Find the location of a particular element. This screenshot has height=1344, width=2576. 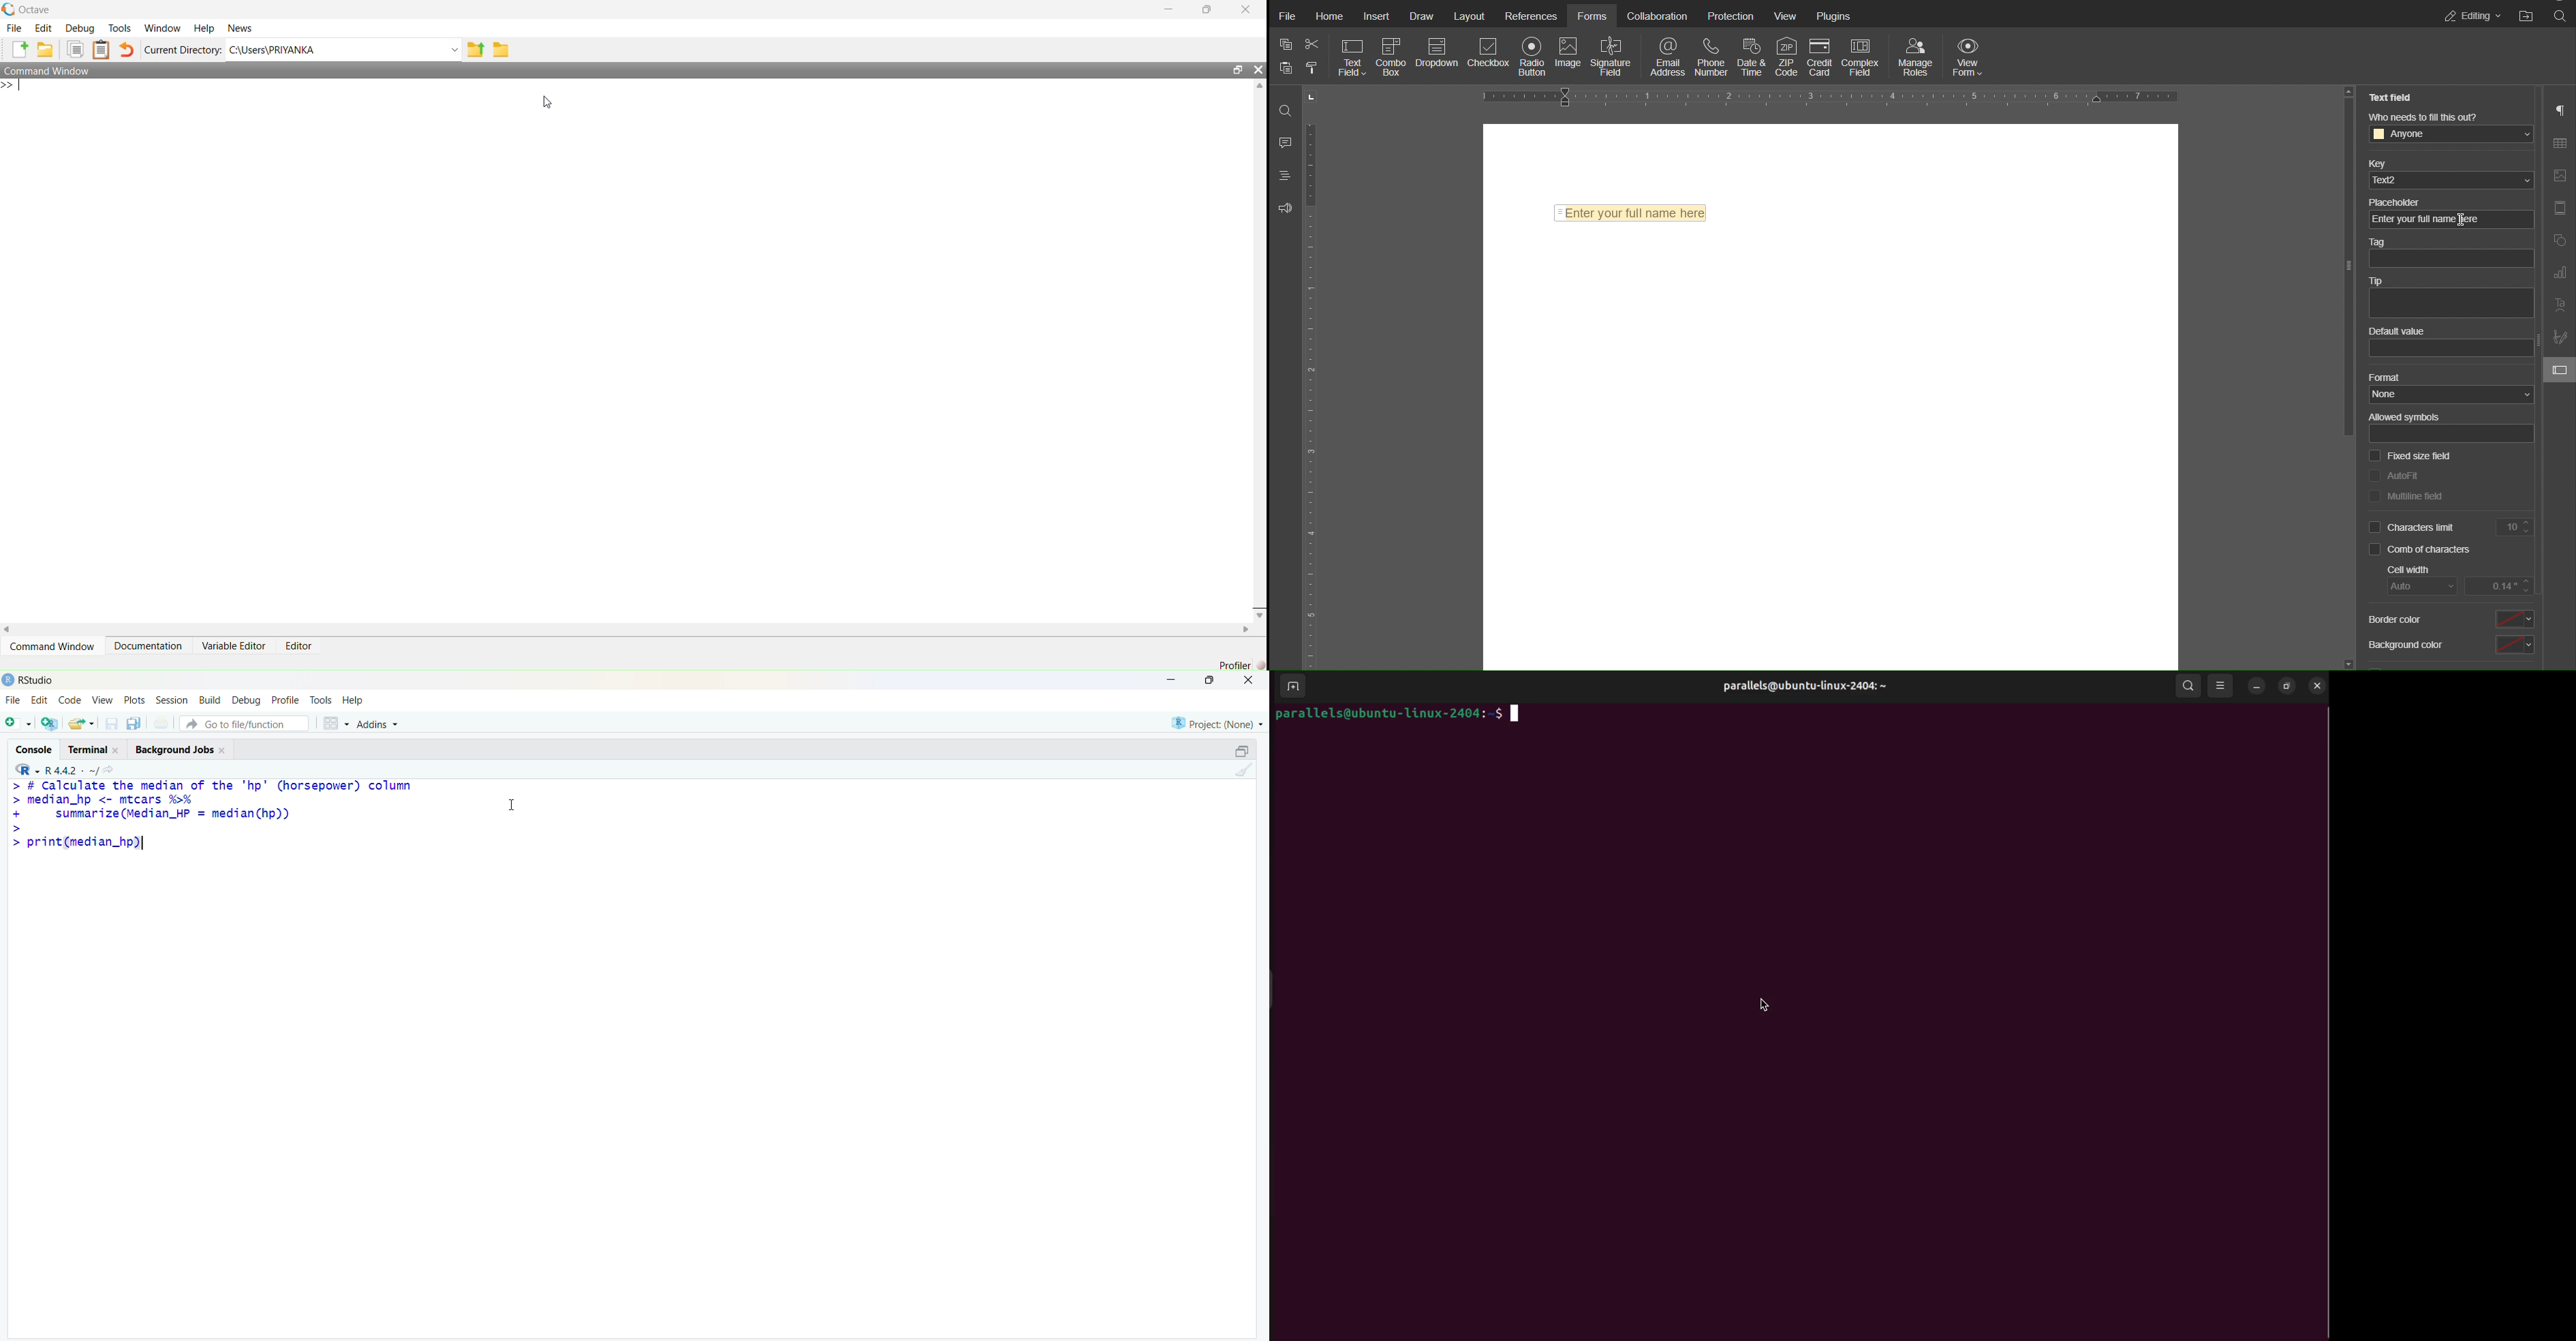

Default value is located at coordinates (2448, 343).